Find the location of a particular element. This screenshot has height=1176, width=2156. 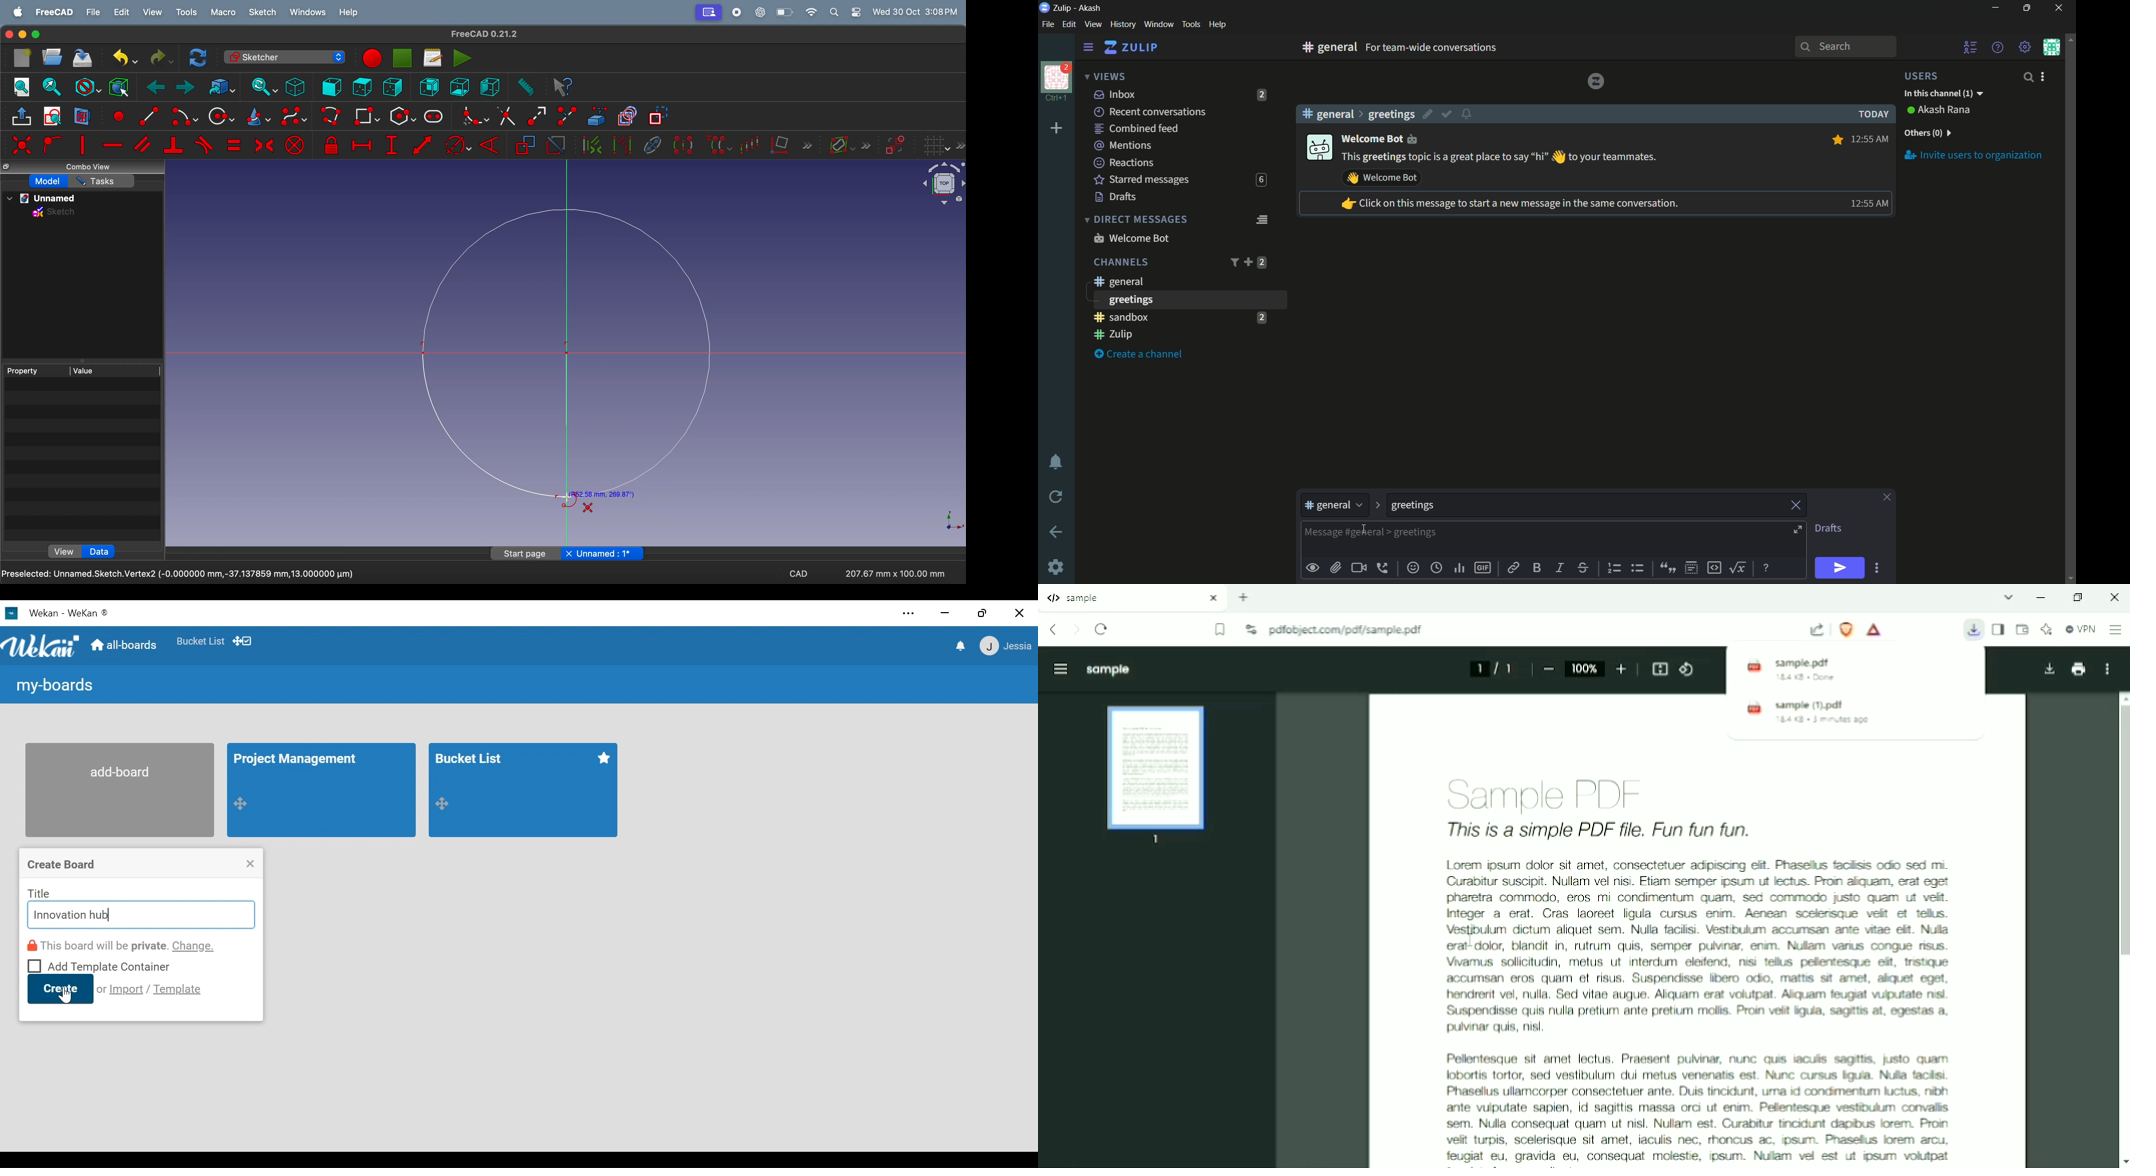

Tasks is located at coordinates (102, 181).